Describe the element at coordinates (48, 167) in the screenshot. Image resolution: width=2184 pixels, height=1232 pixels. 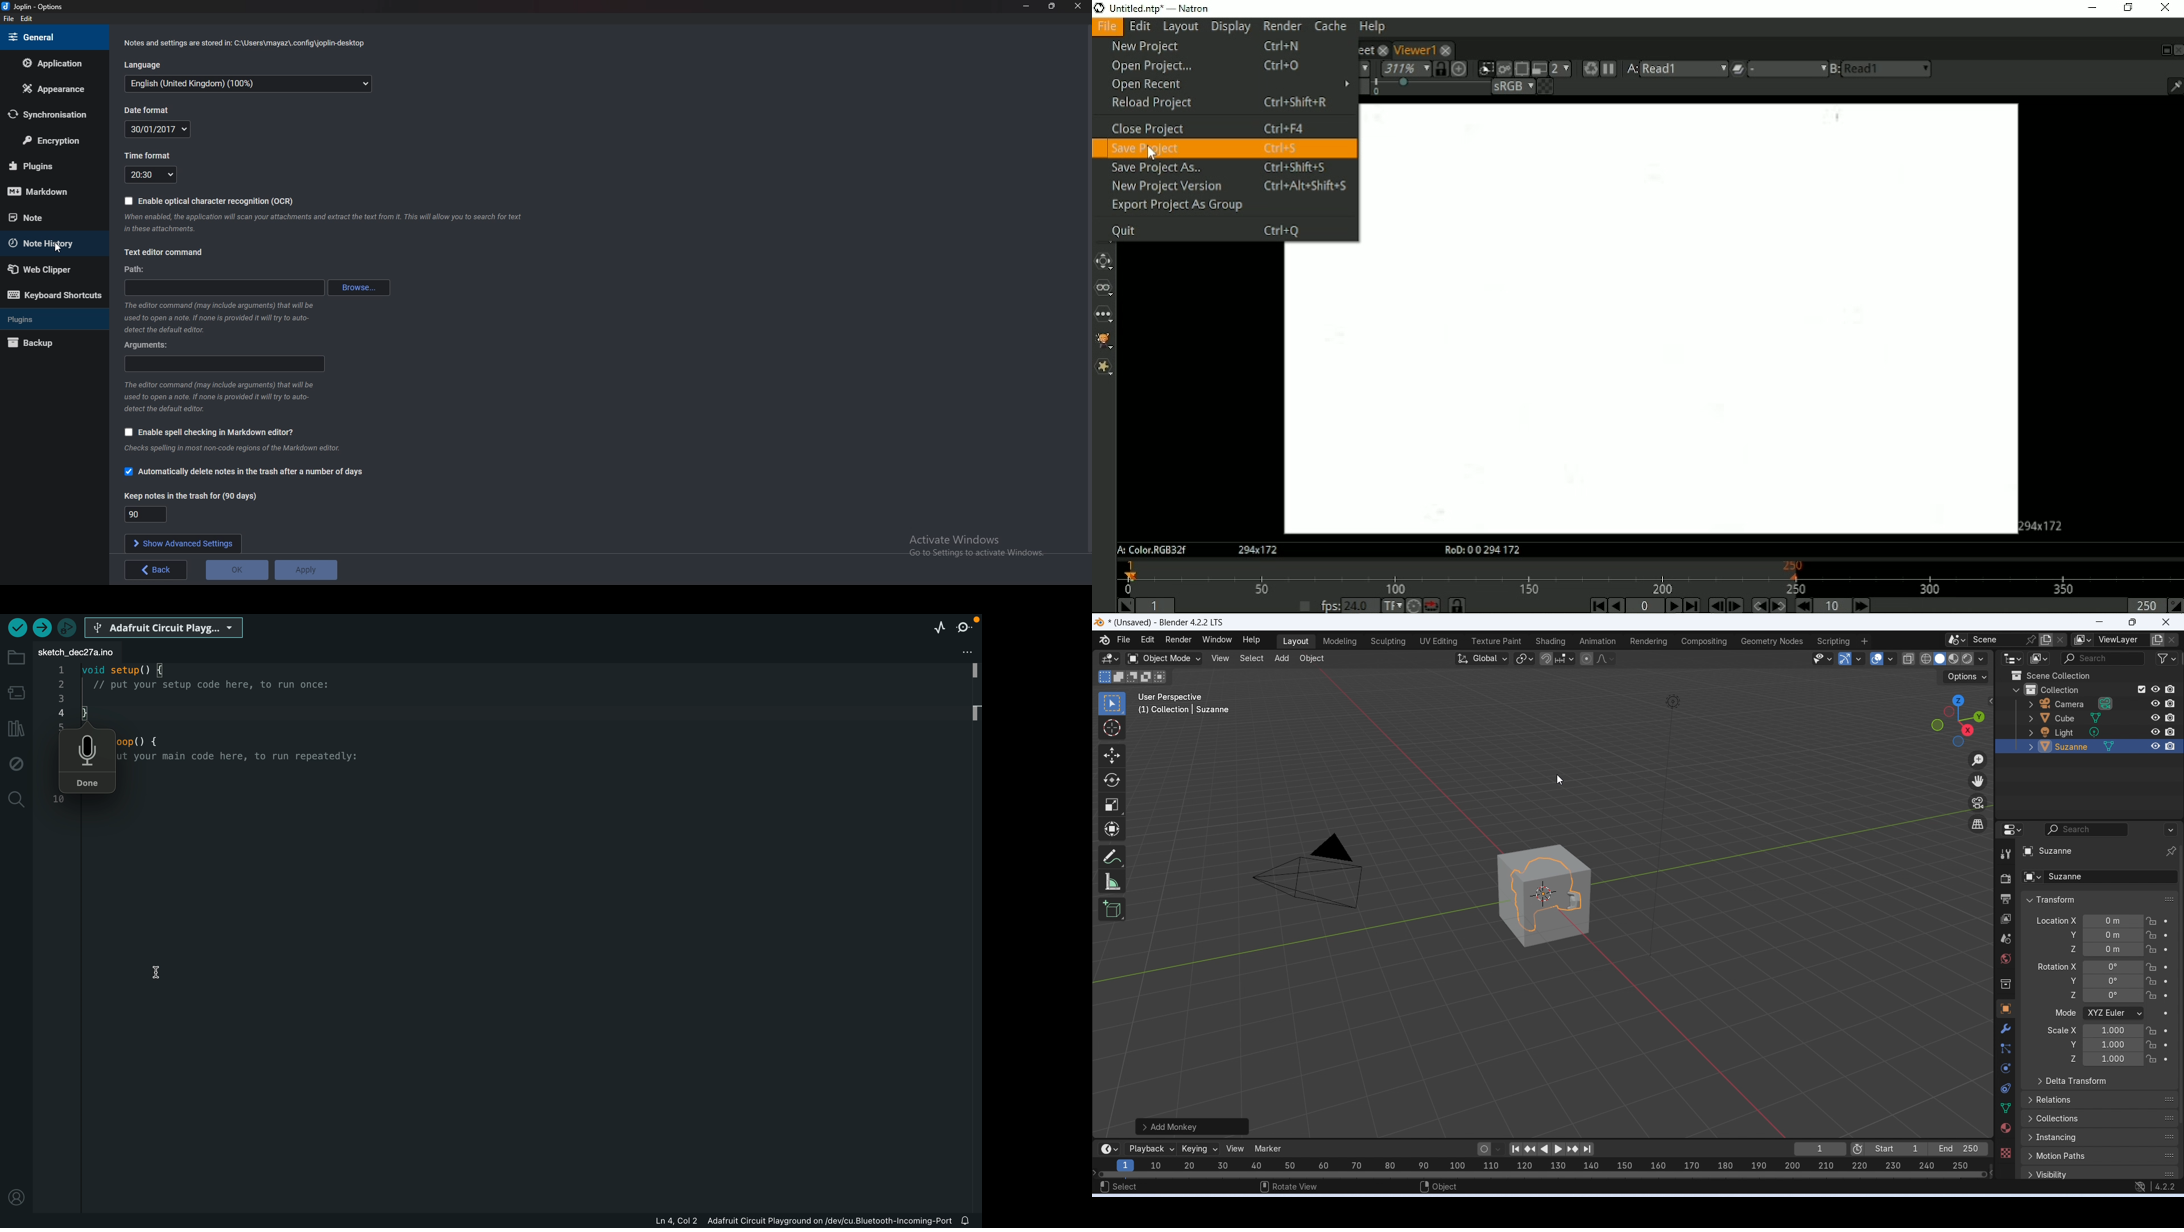
I see `Plugins` at that location.